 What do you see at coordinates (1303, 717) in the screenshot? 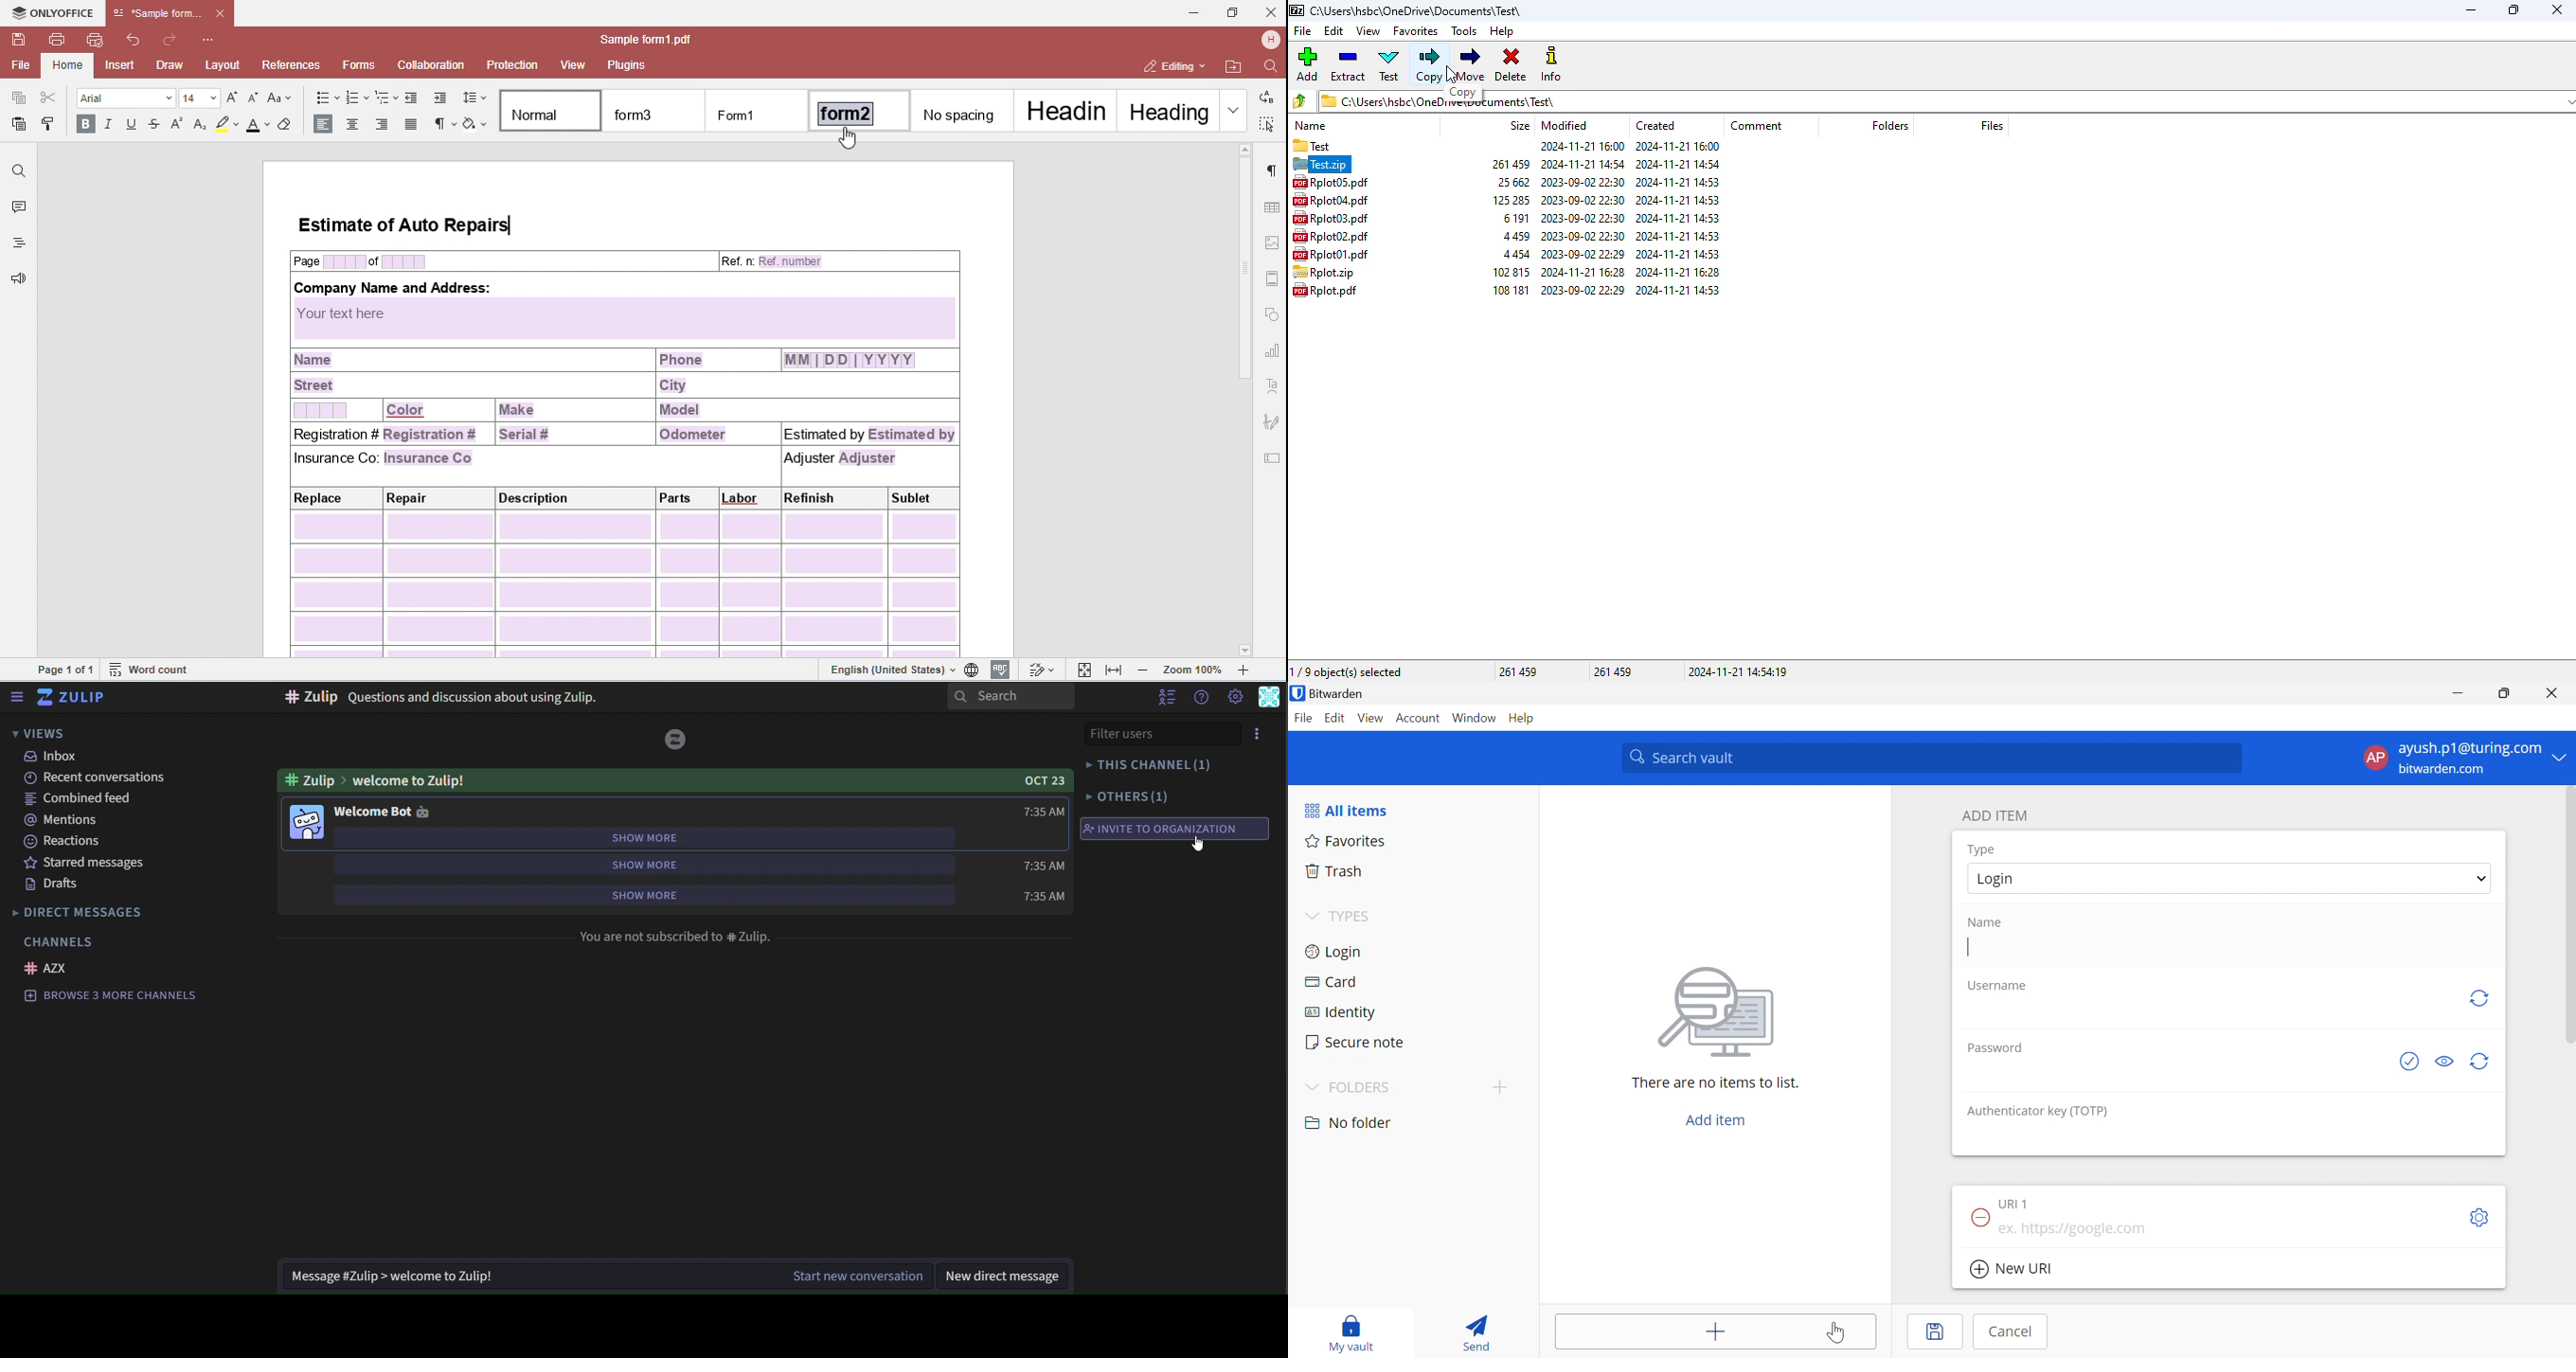
I see `File` at bounding box center [1303, 717].